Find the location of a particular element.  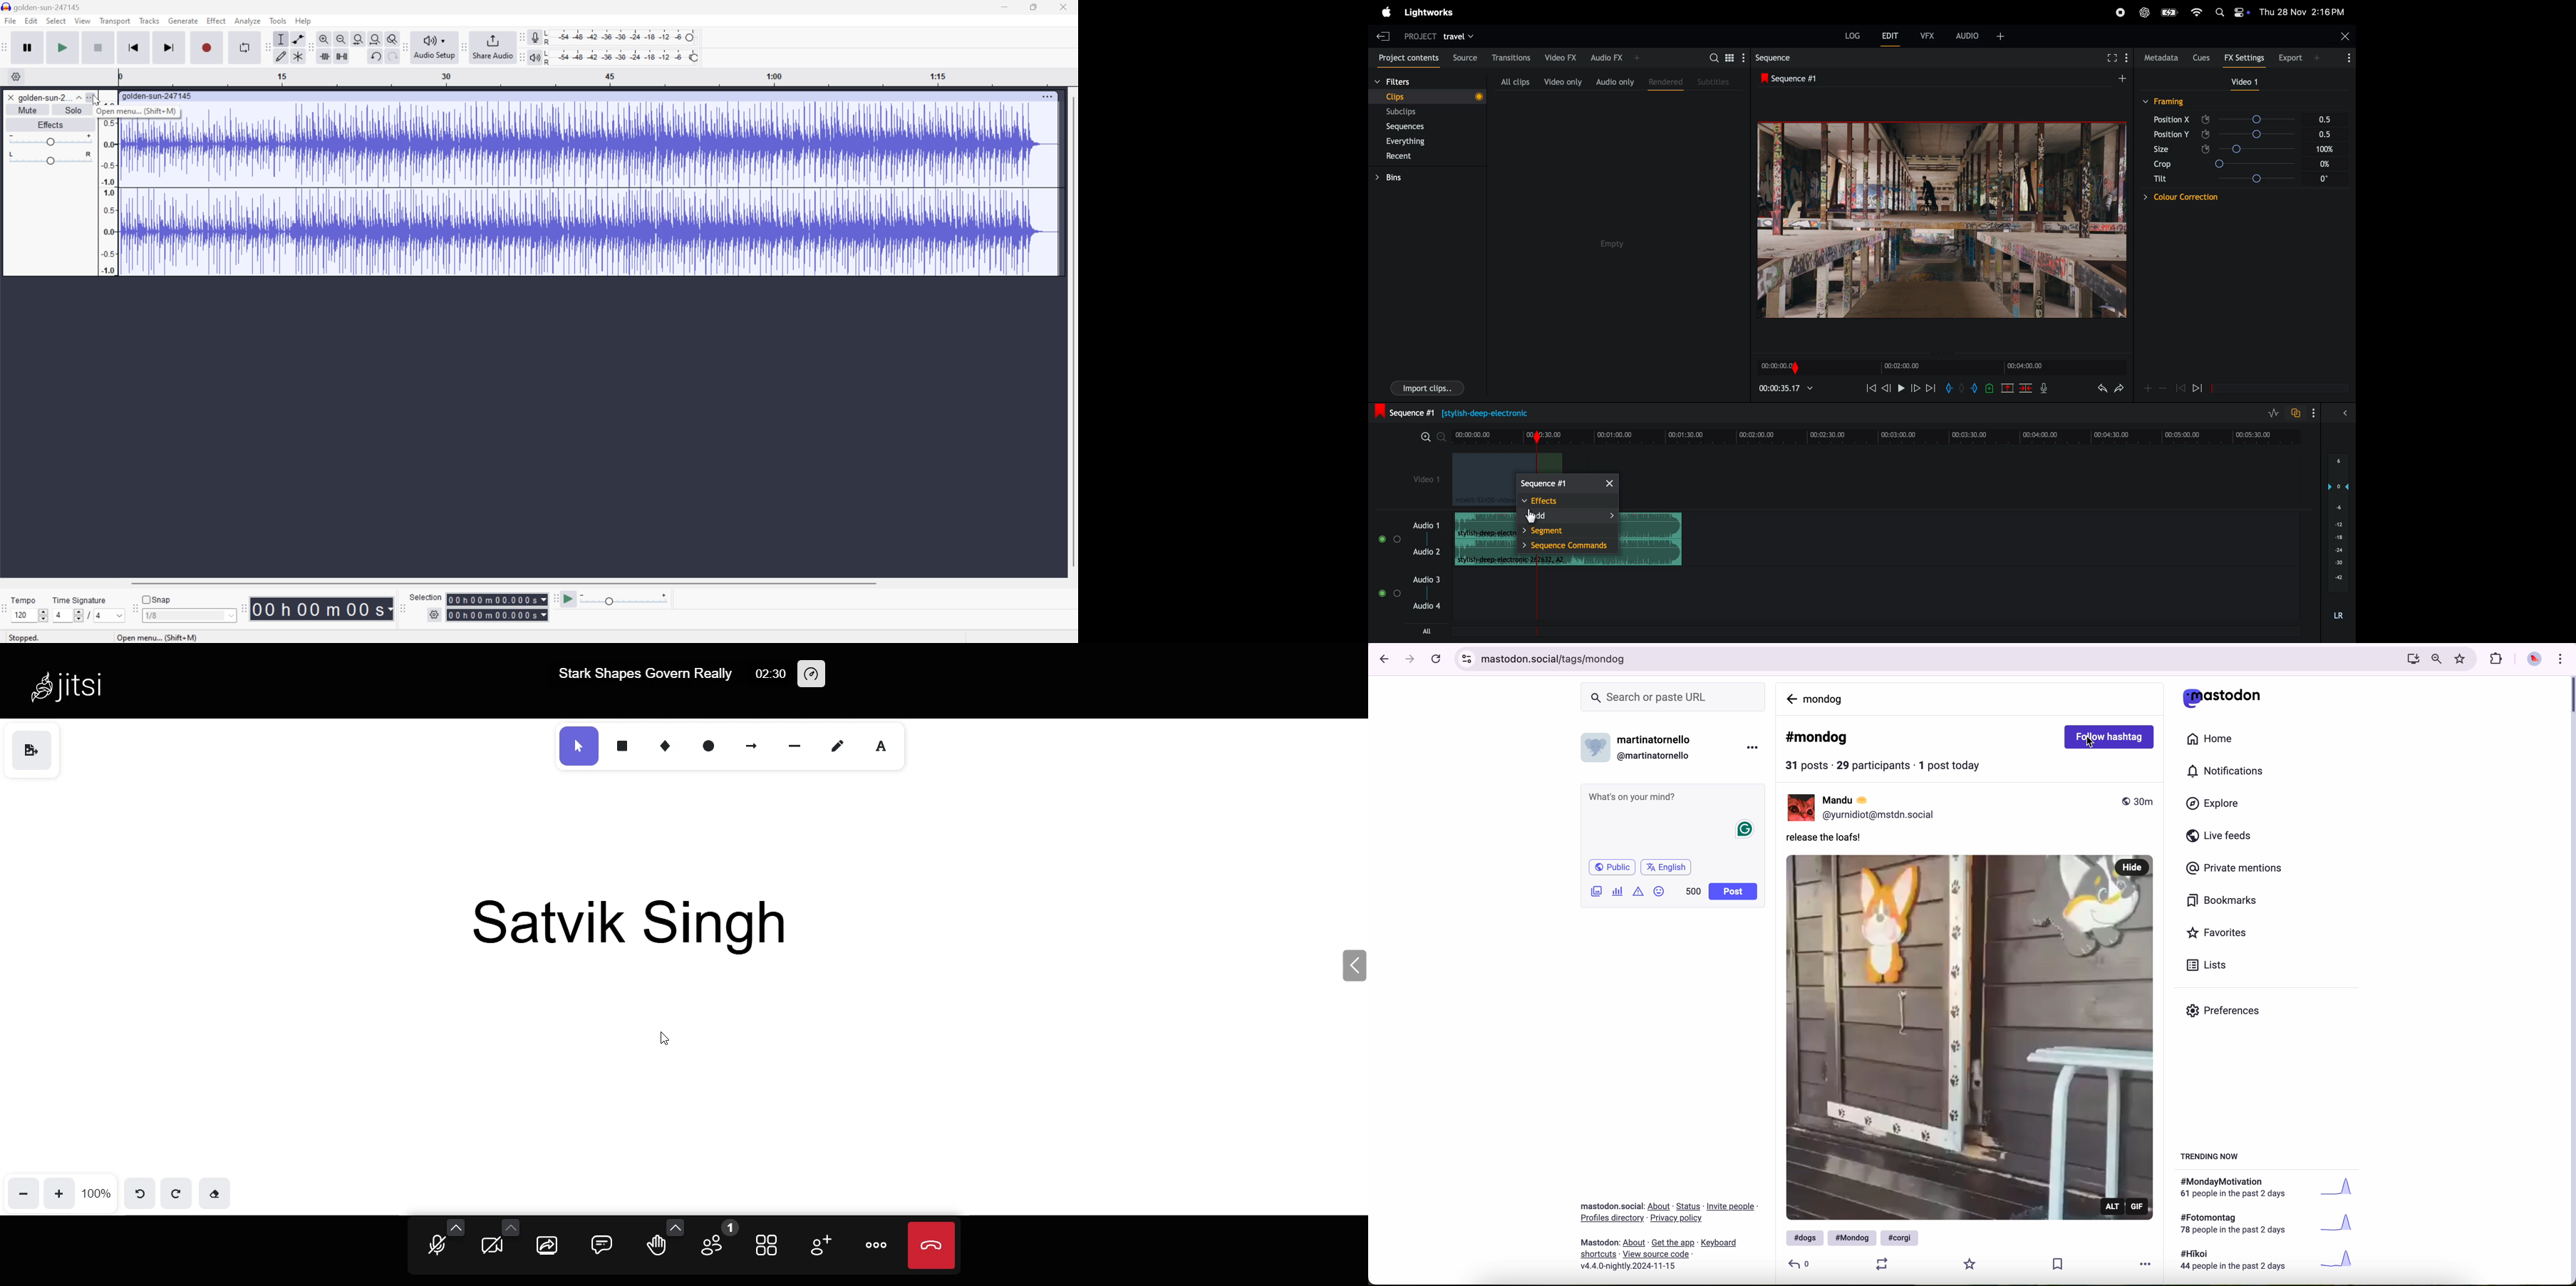

golden-sun-247145 is located at coordinates (160, 96).